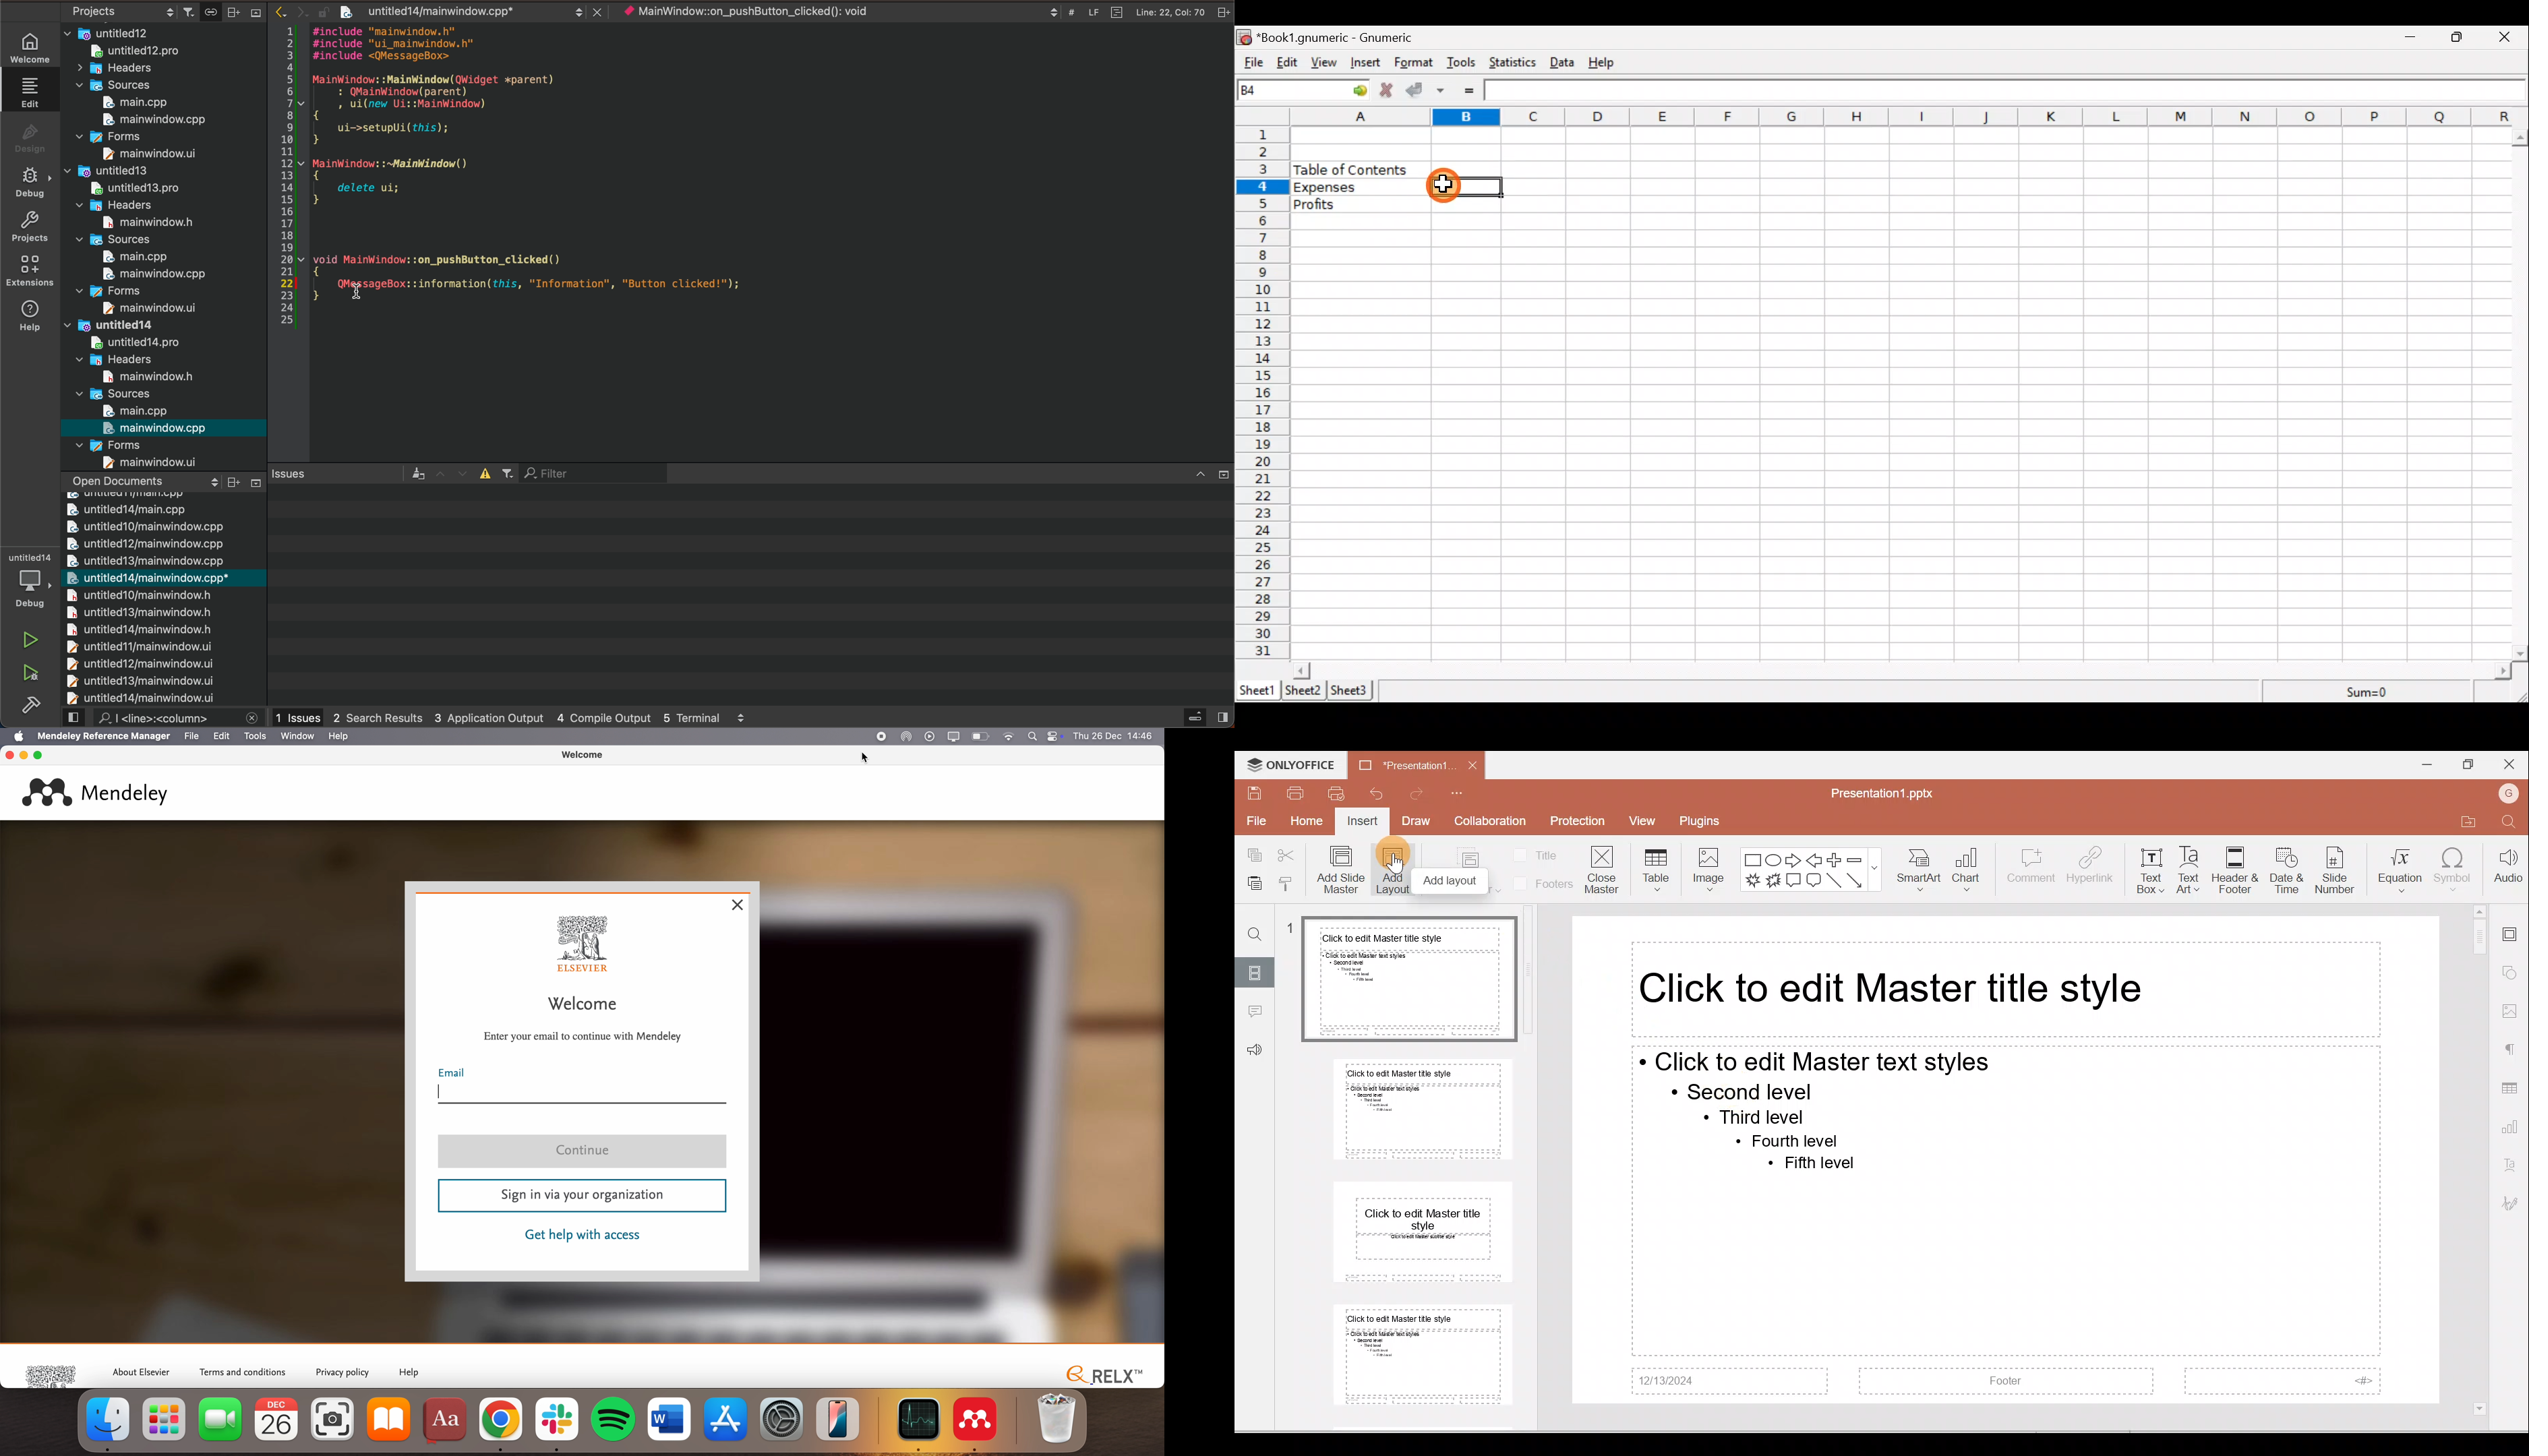 The height and width of the screenshot is (1456, 2548). What do you see at coordinates (2512, 1048) in the screenshot?
I see `Paragraph settings` at bounding box center [2512, 1048].